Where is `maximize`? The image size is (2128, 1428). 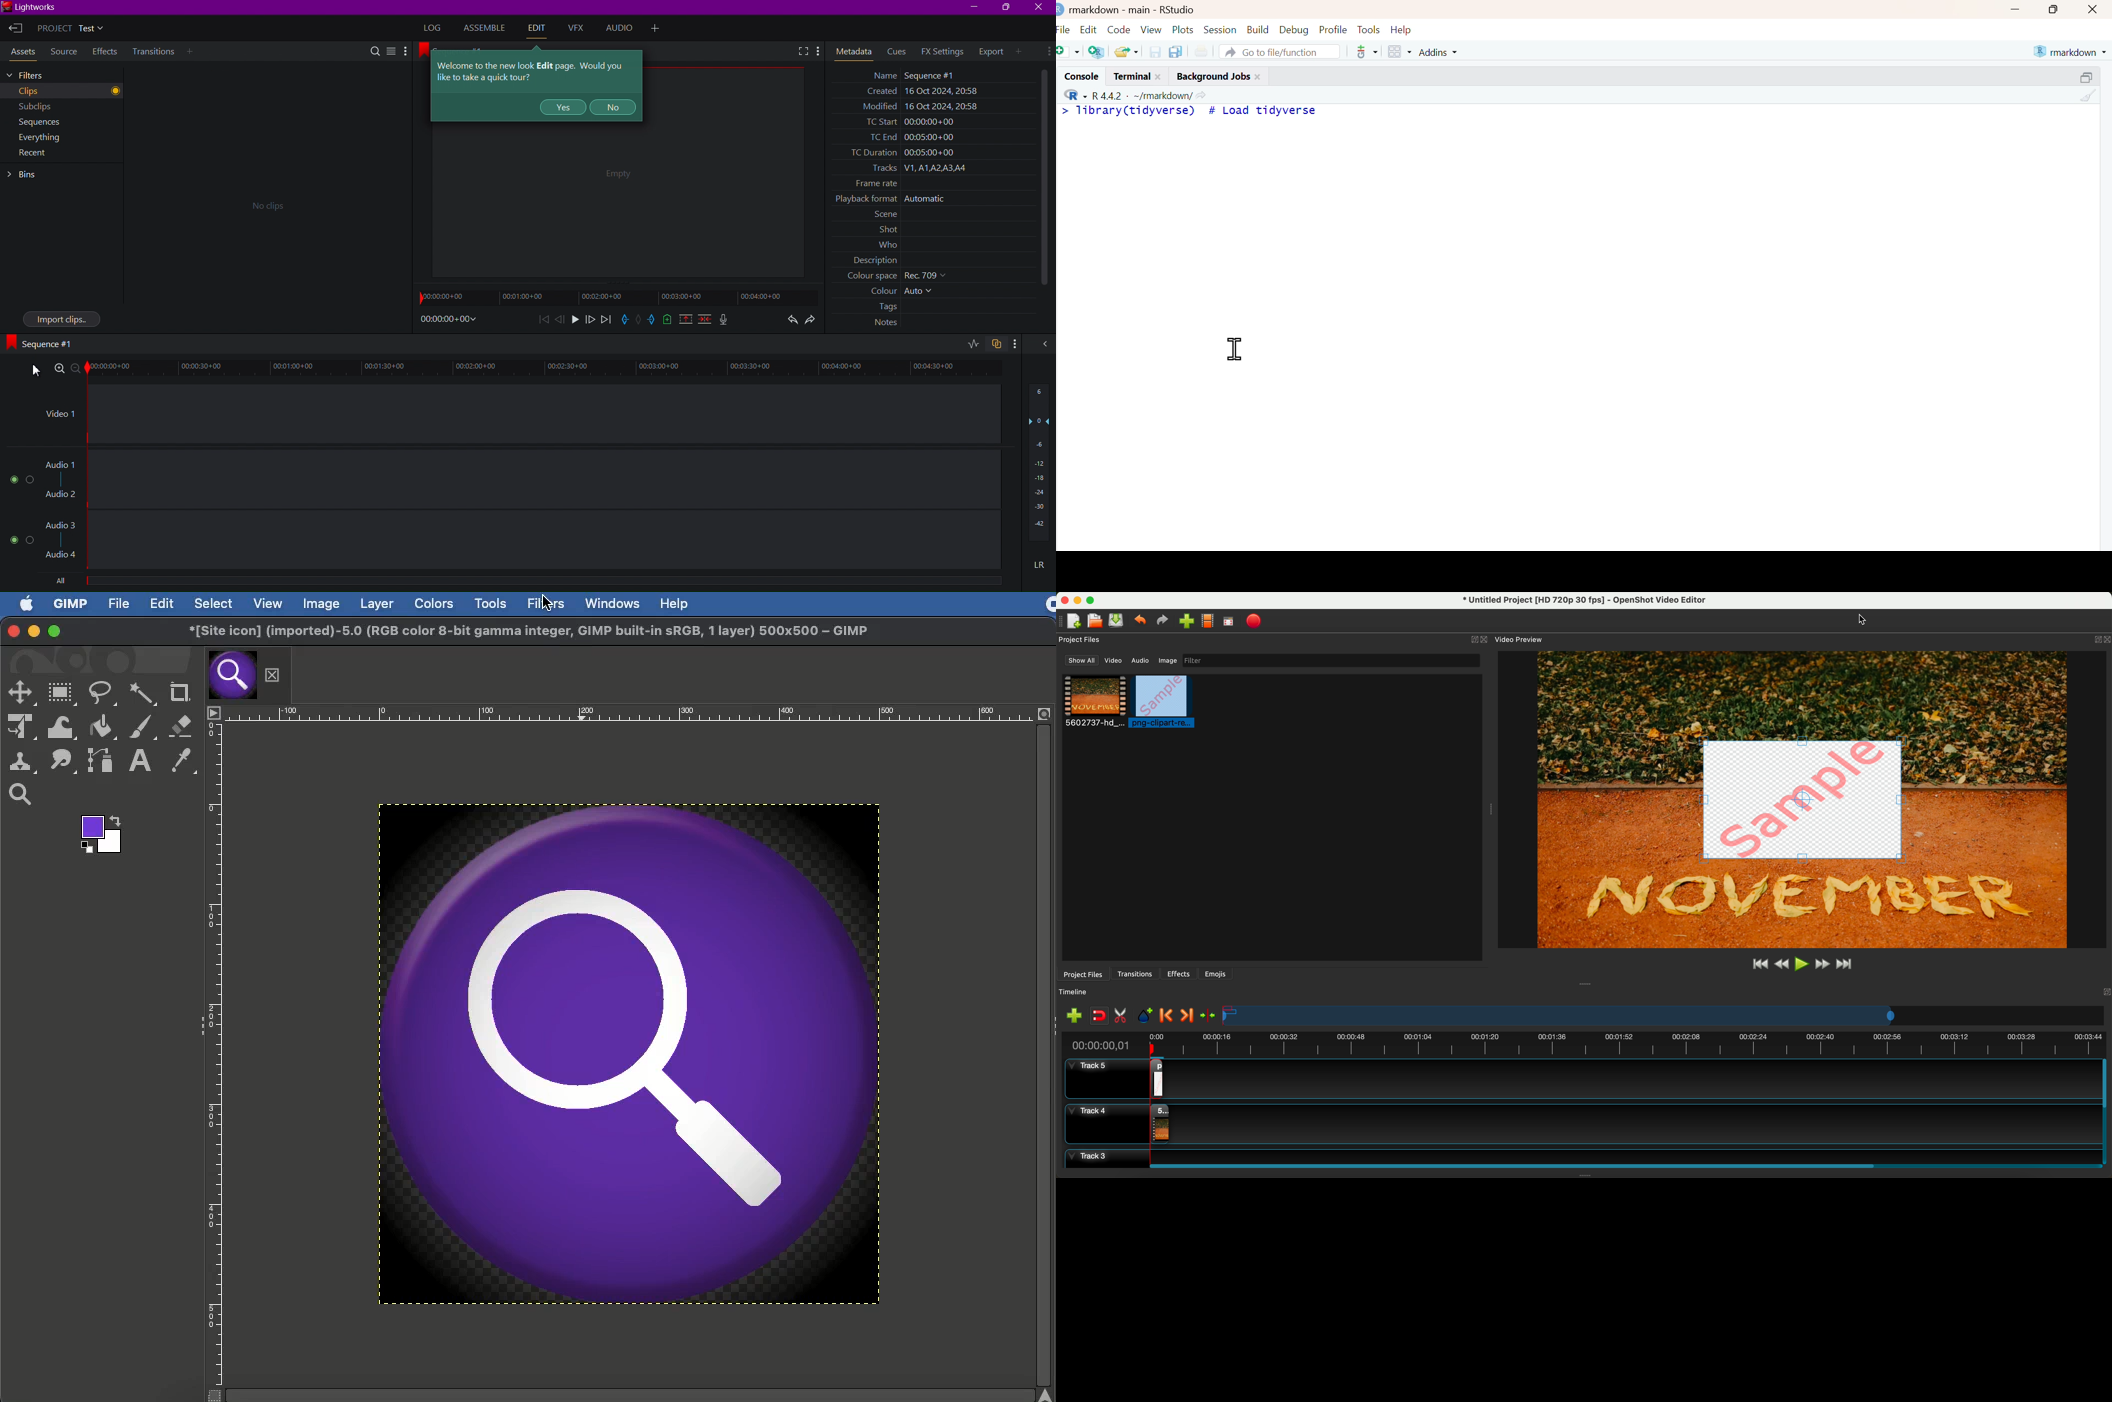
maximize is located at coordinates (2057, 9).